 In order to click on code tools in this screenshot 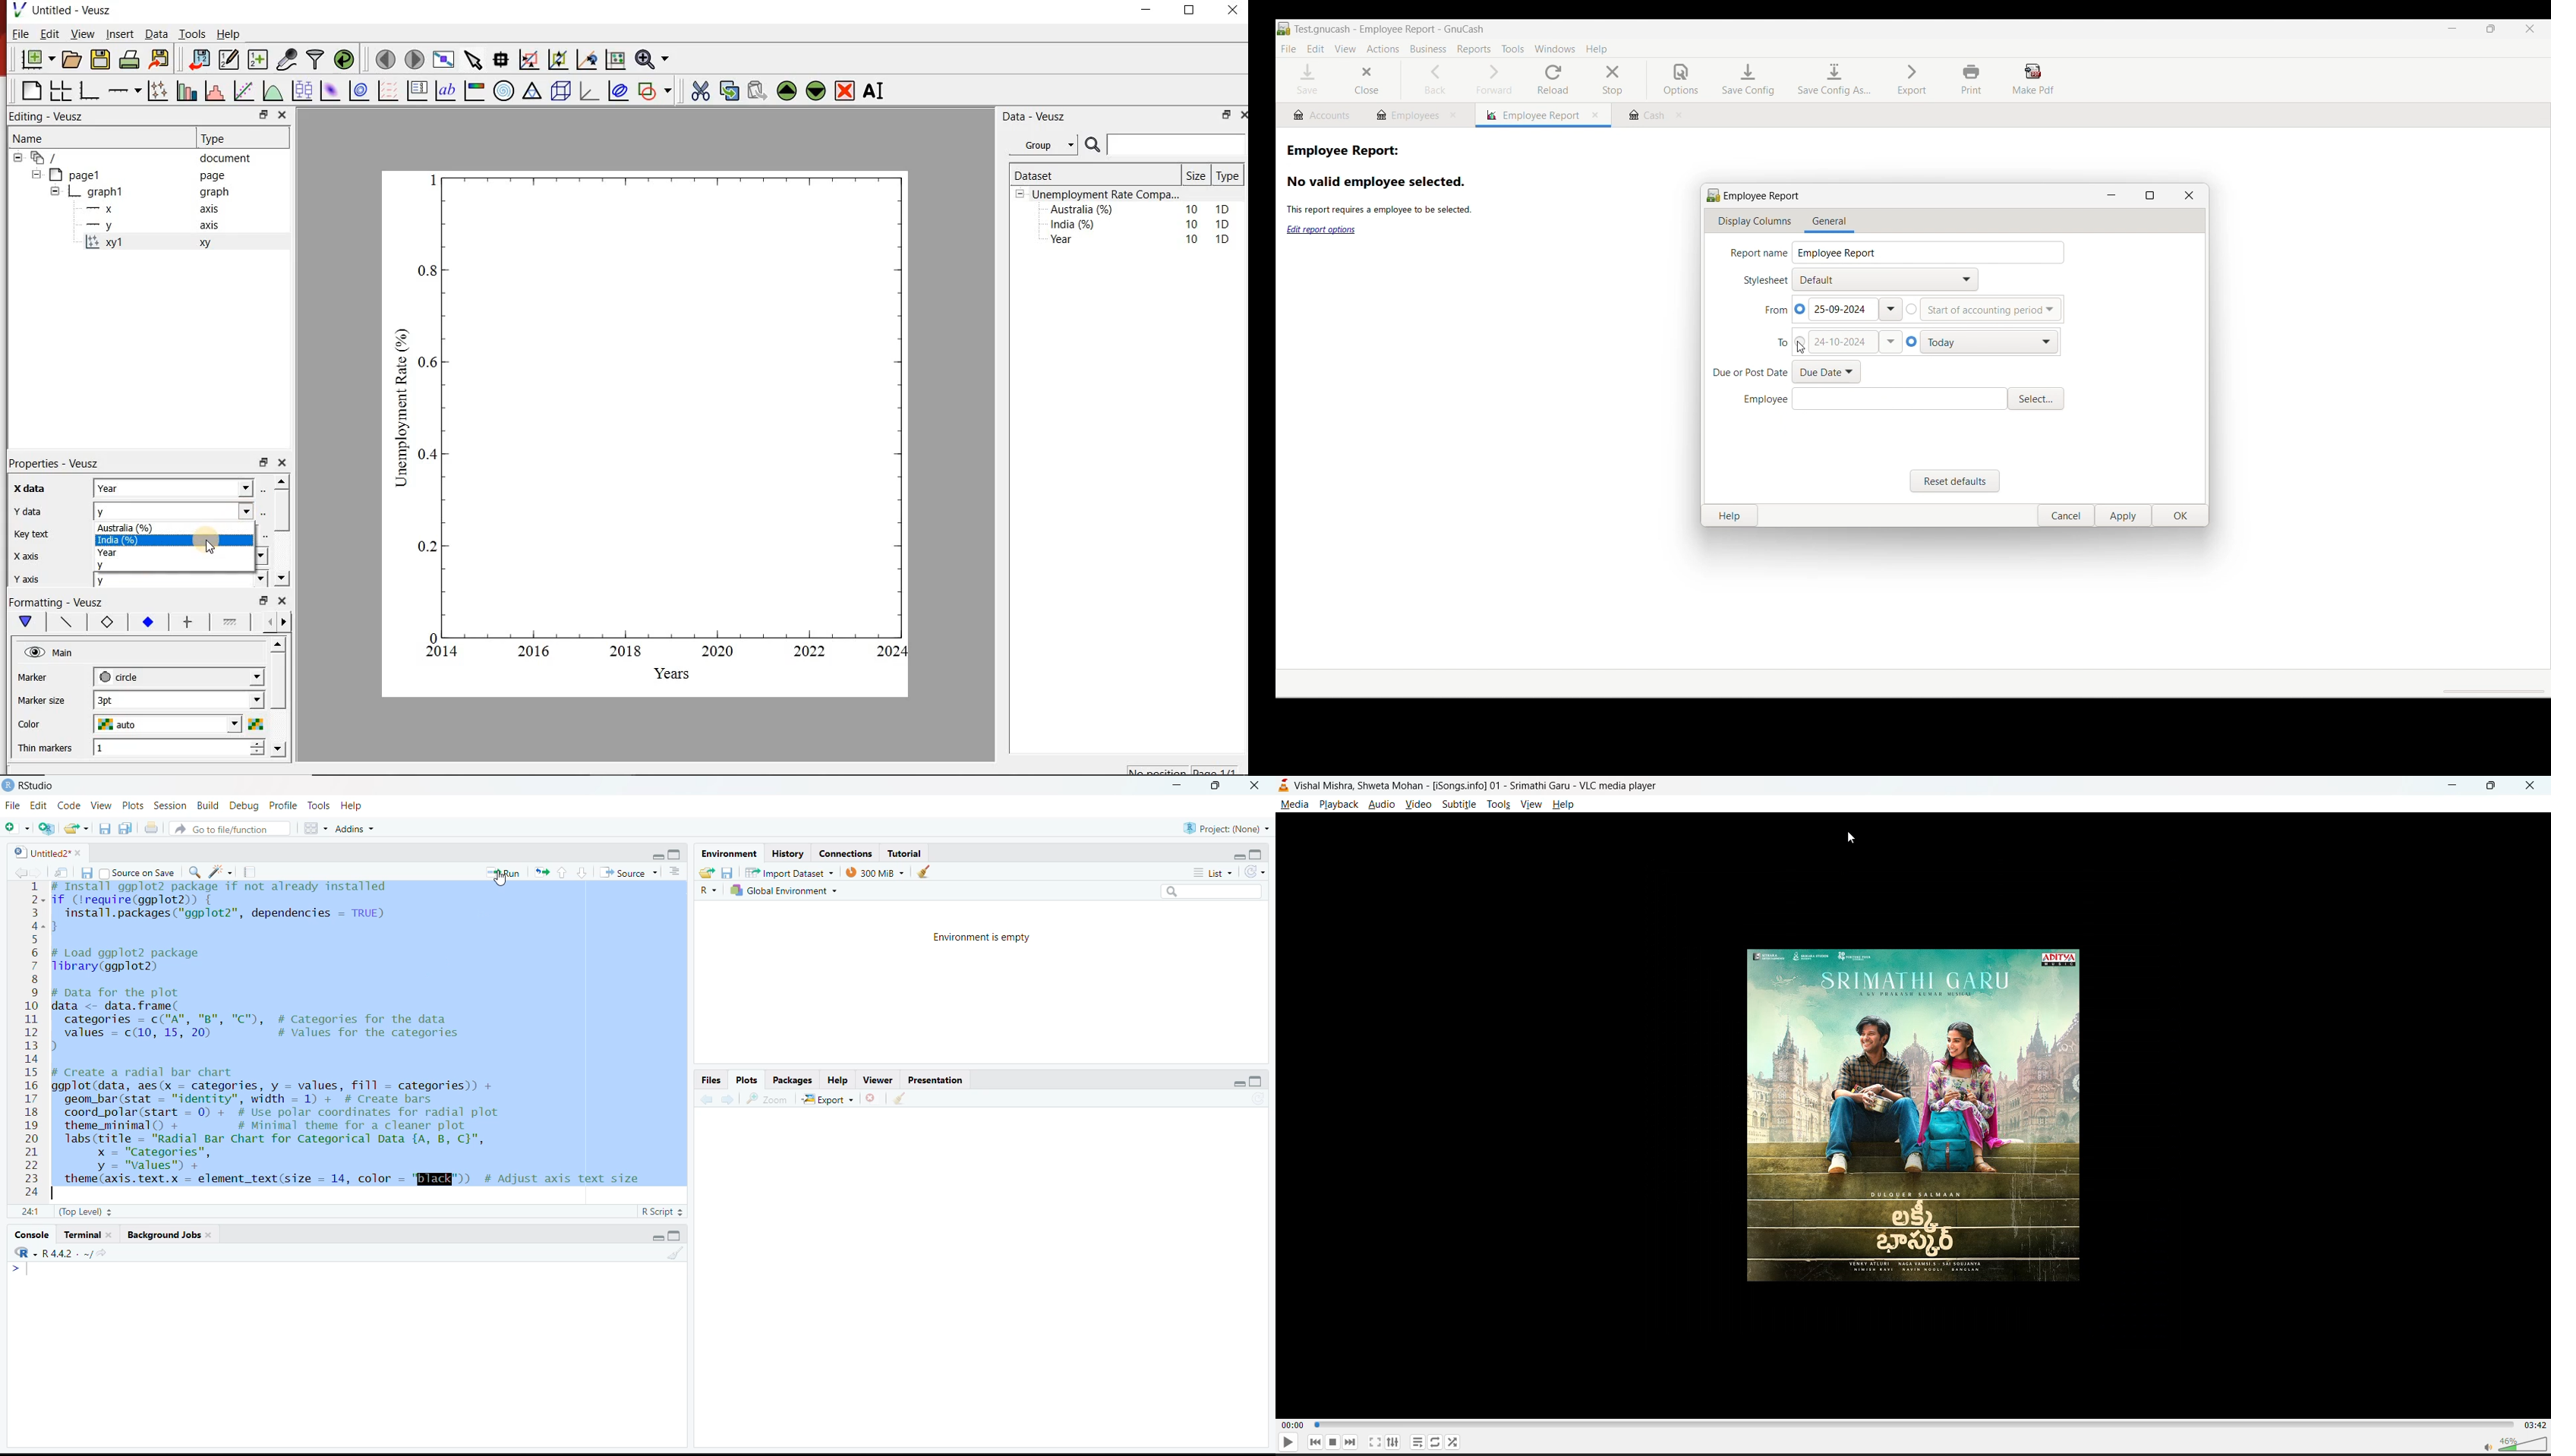, I will do `click(220, 872)`.